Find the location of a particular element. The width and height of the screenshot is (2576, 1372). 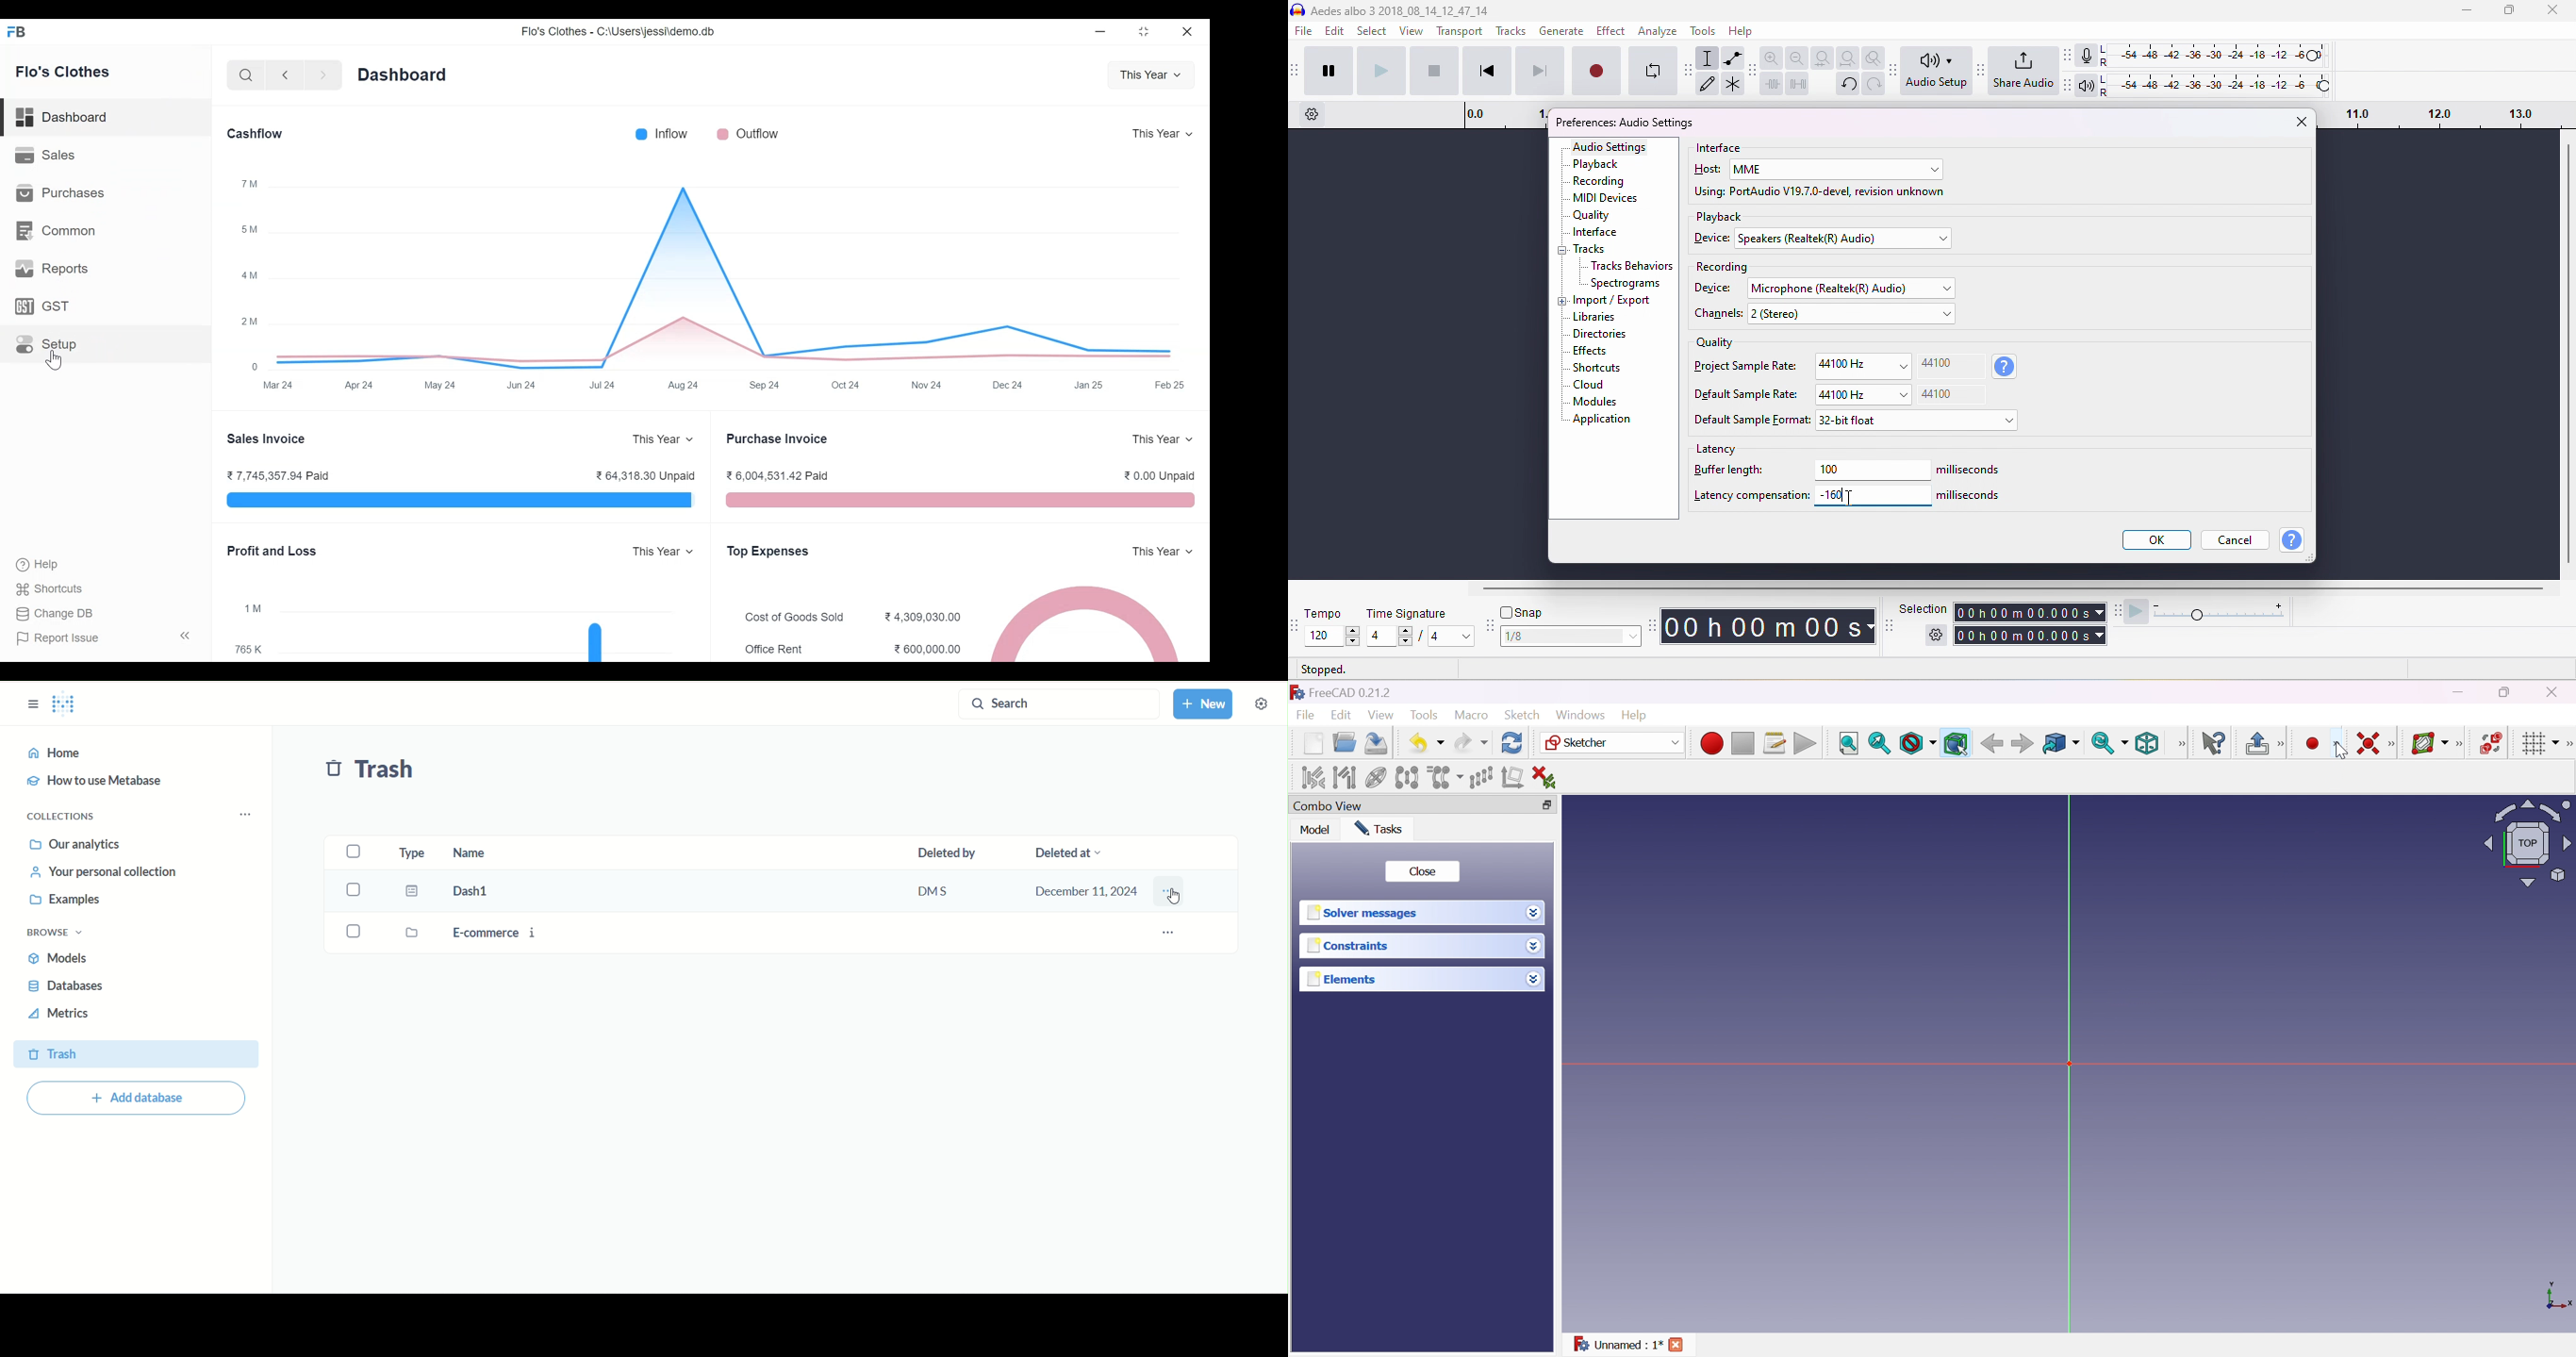

playback level is located at coordinates (2221, 82).